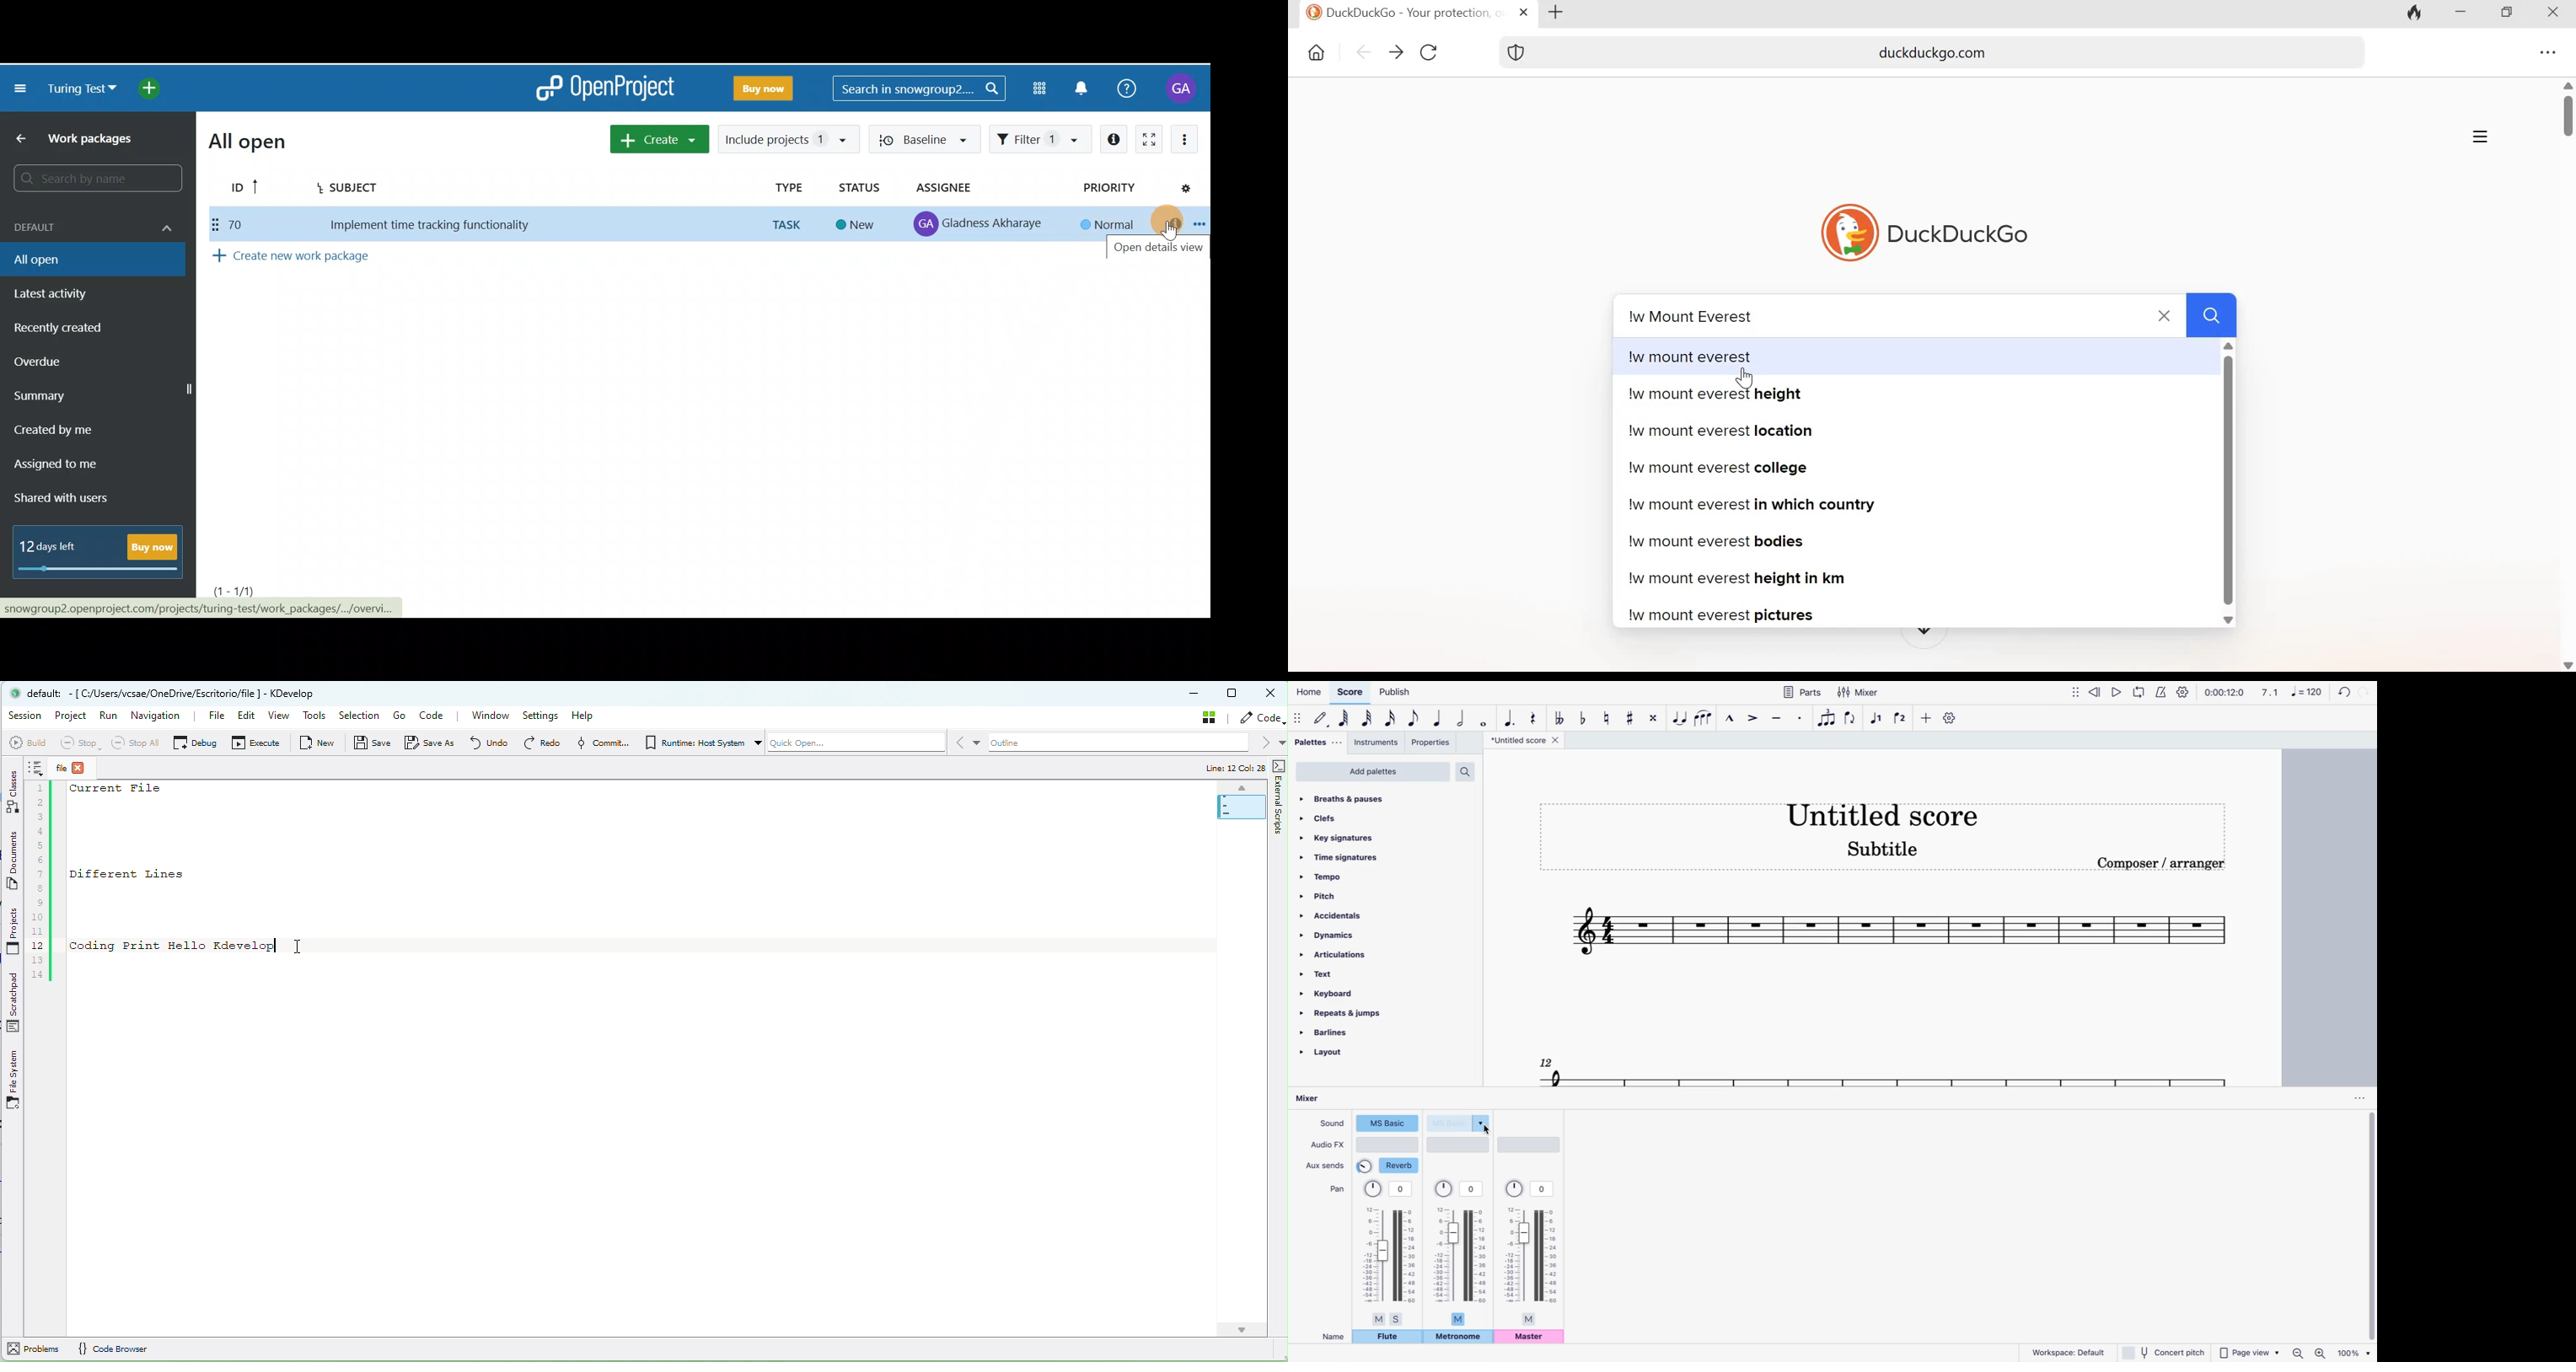 This screenshot has height=1372, width=2576. What do you see at coordinates (1390, 1252) in the screenshot?
I see `pan` at bounding box center [1390, 1252].